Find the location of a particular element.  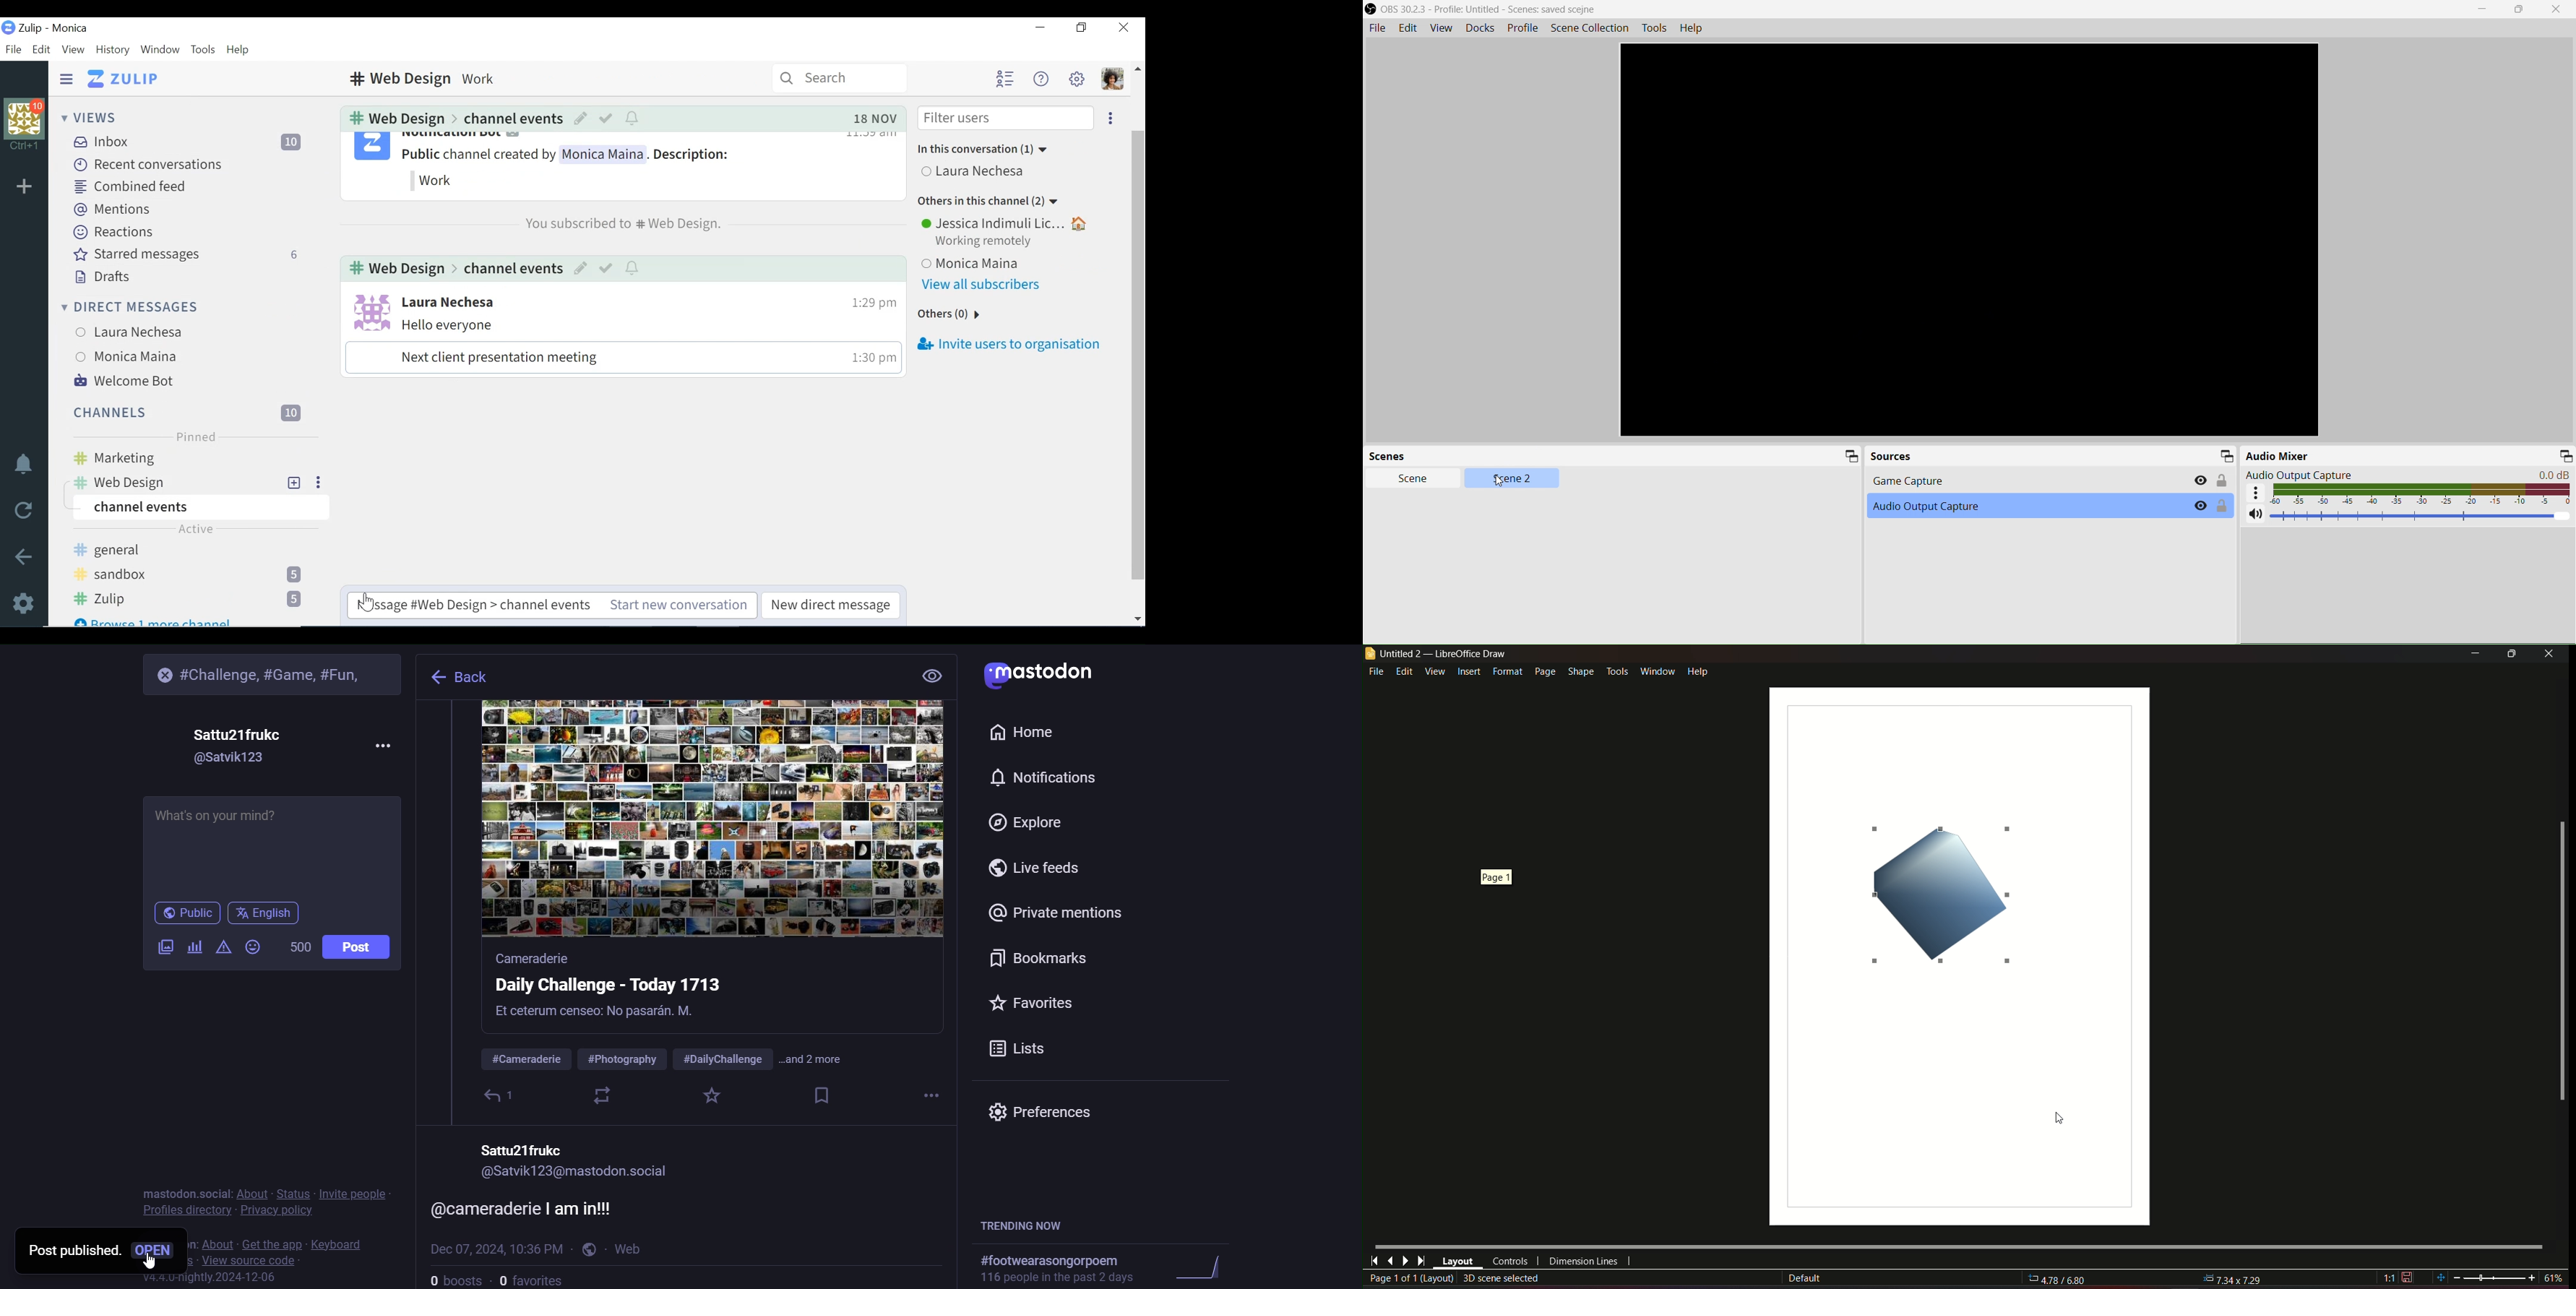

Go to Home View (inbox) is located at coordinates (125, 79).